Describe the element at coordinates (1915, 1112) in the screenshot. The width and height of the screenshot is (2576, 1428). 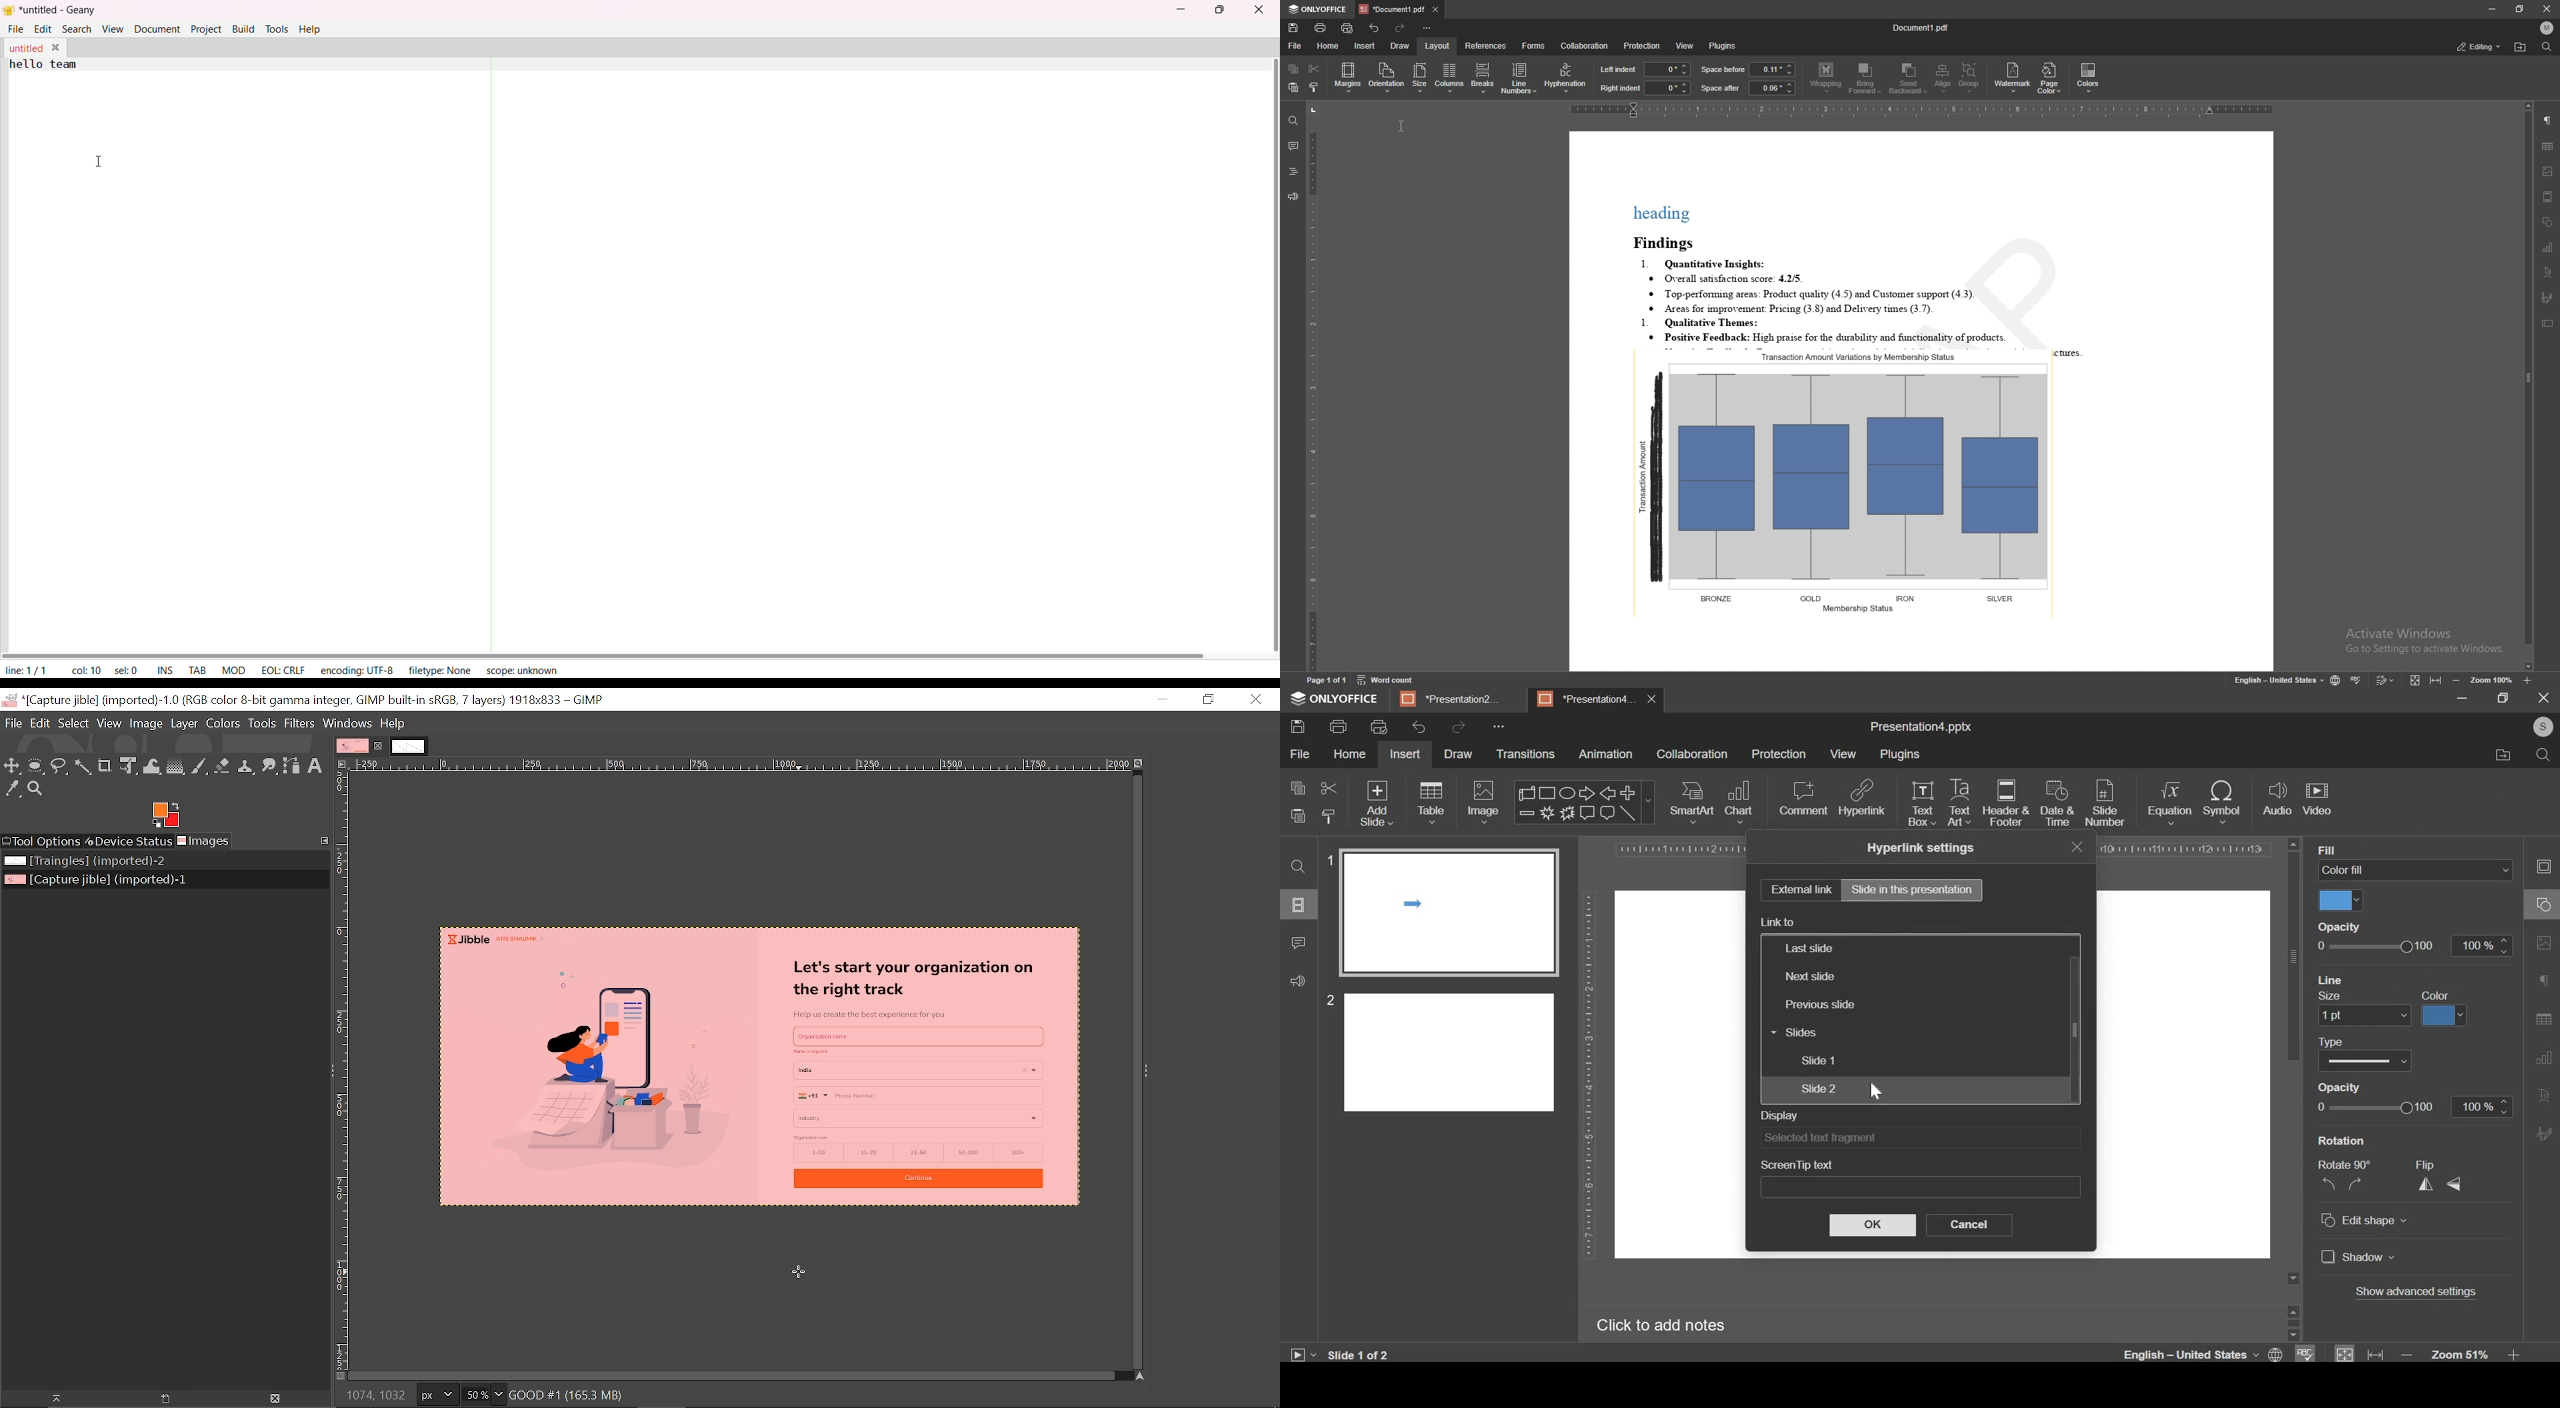
I see `display` at that location.